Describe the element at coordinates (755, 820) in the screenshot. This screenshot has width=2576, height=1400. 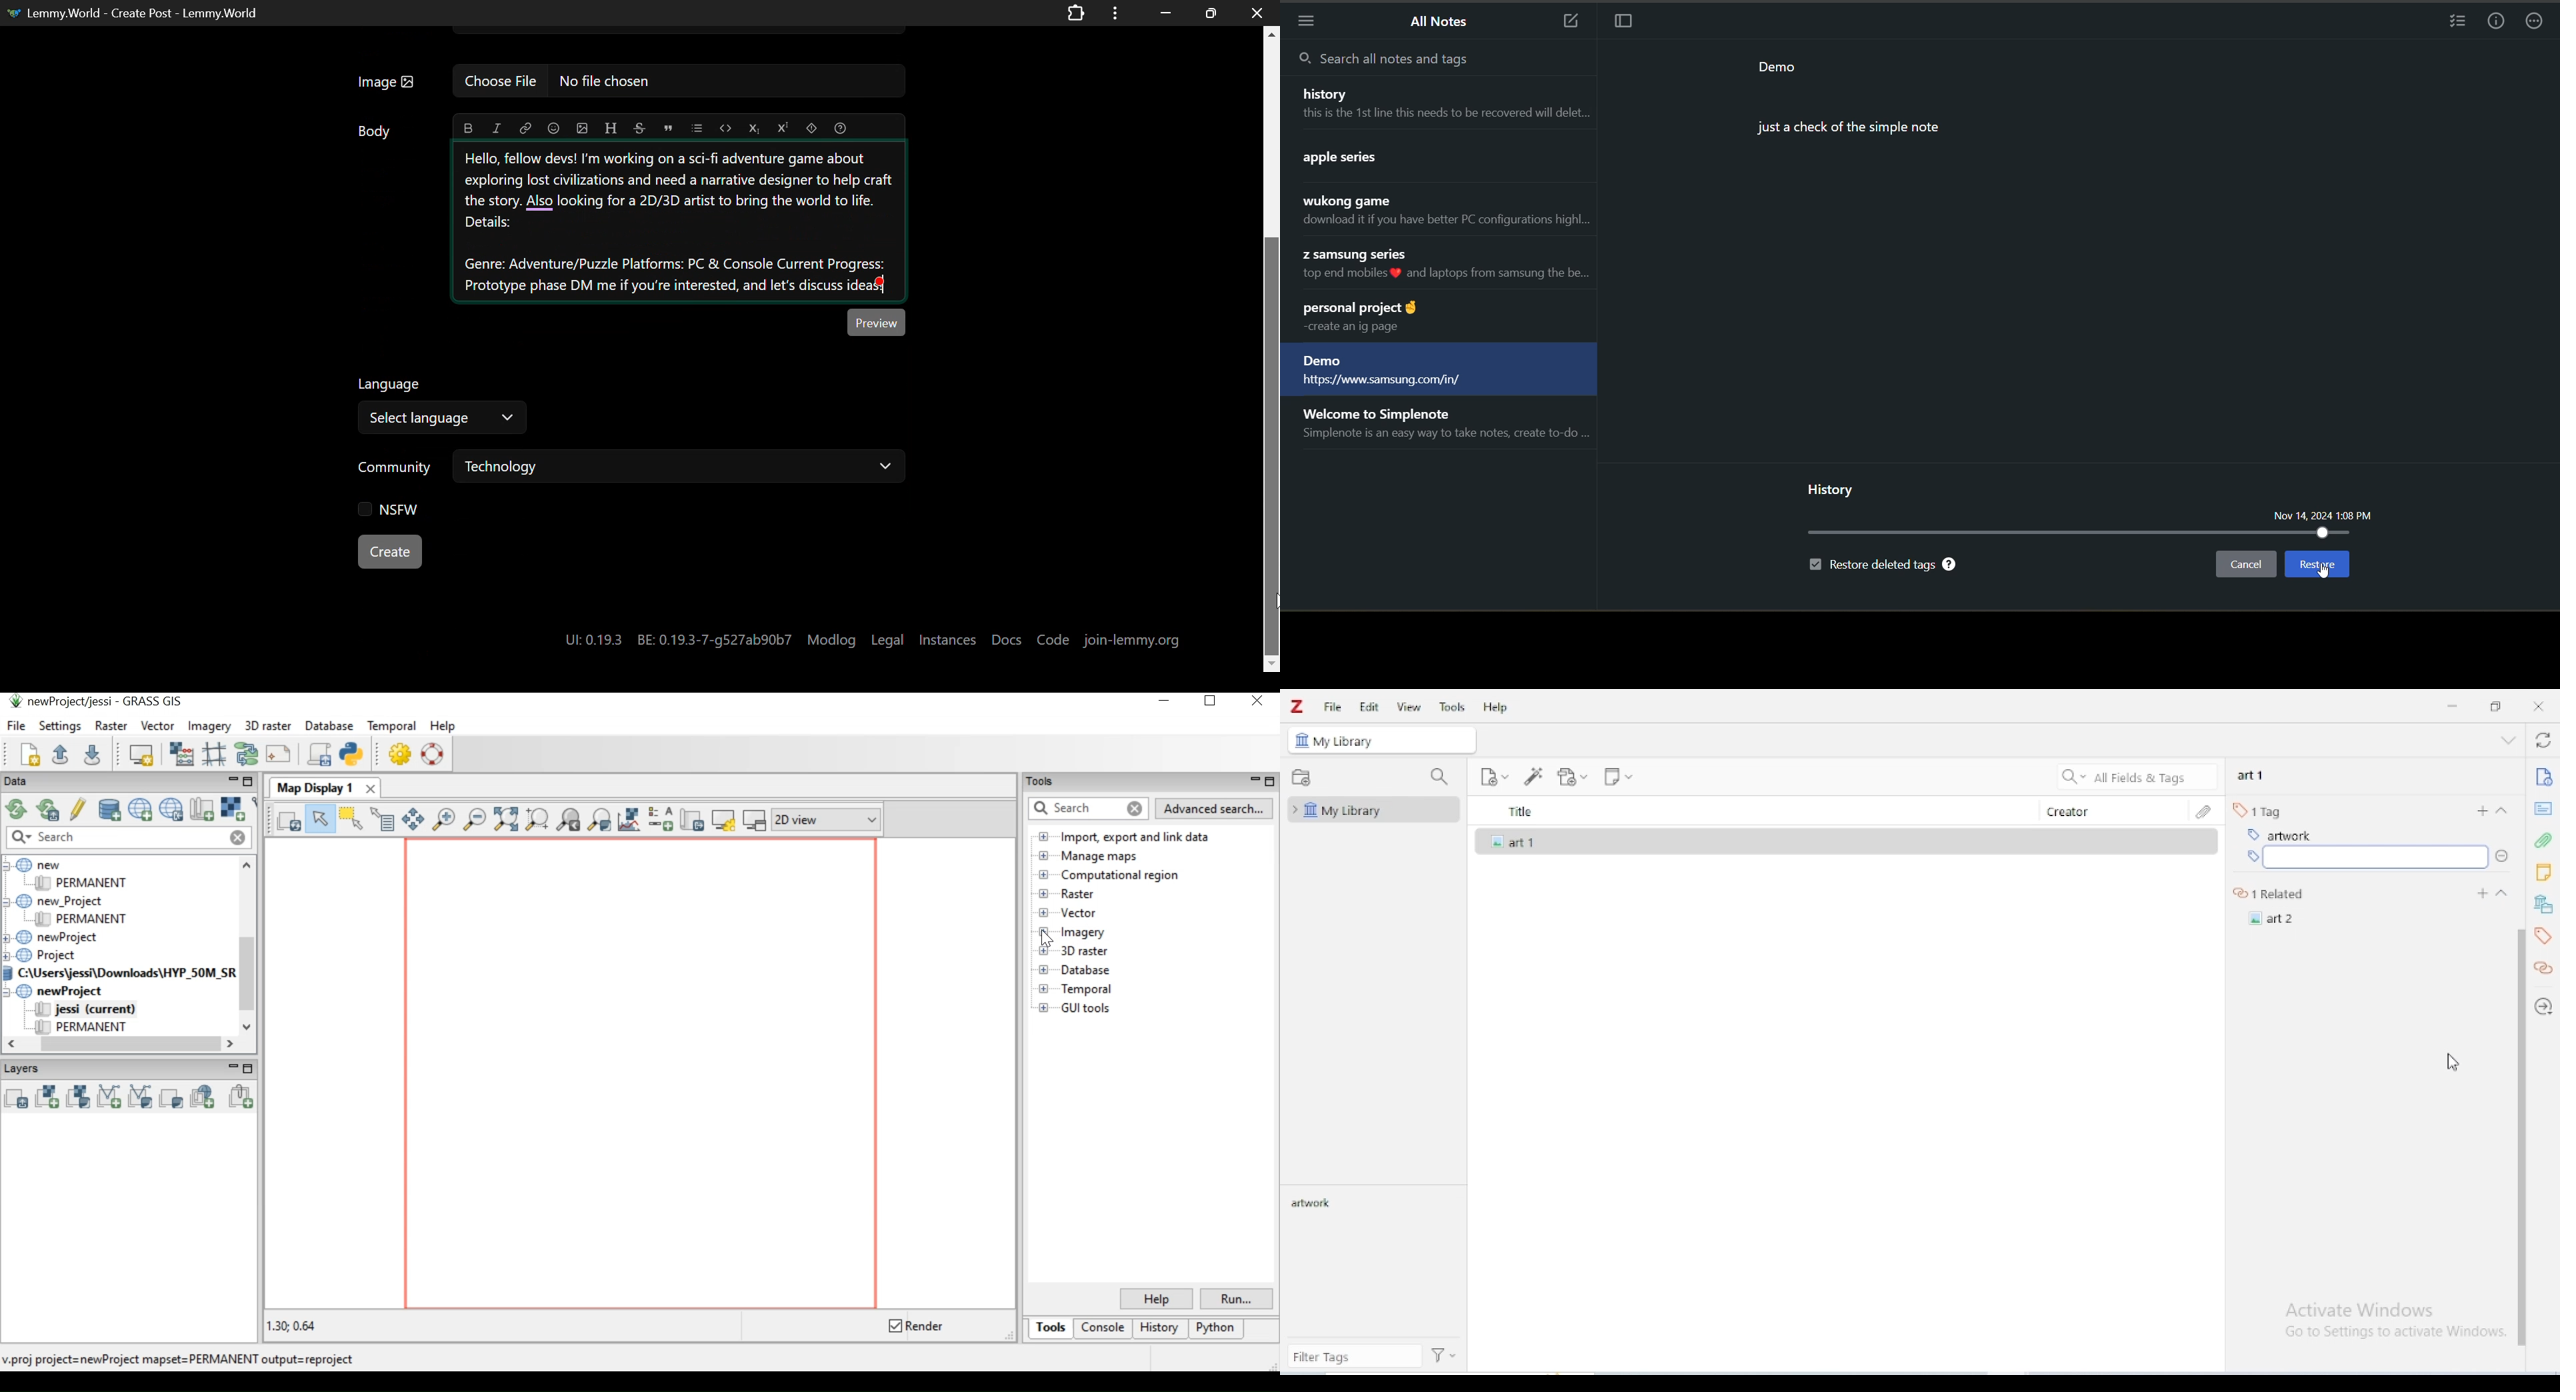
I see `(un)dock` at that location.